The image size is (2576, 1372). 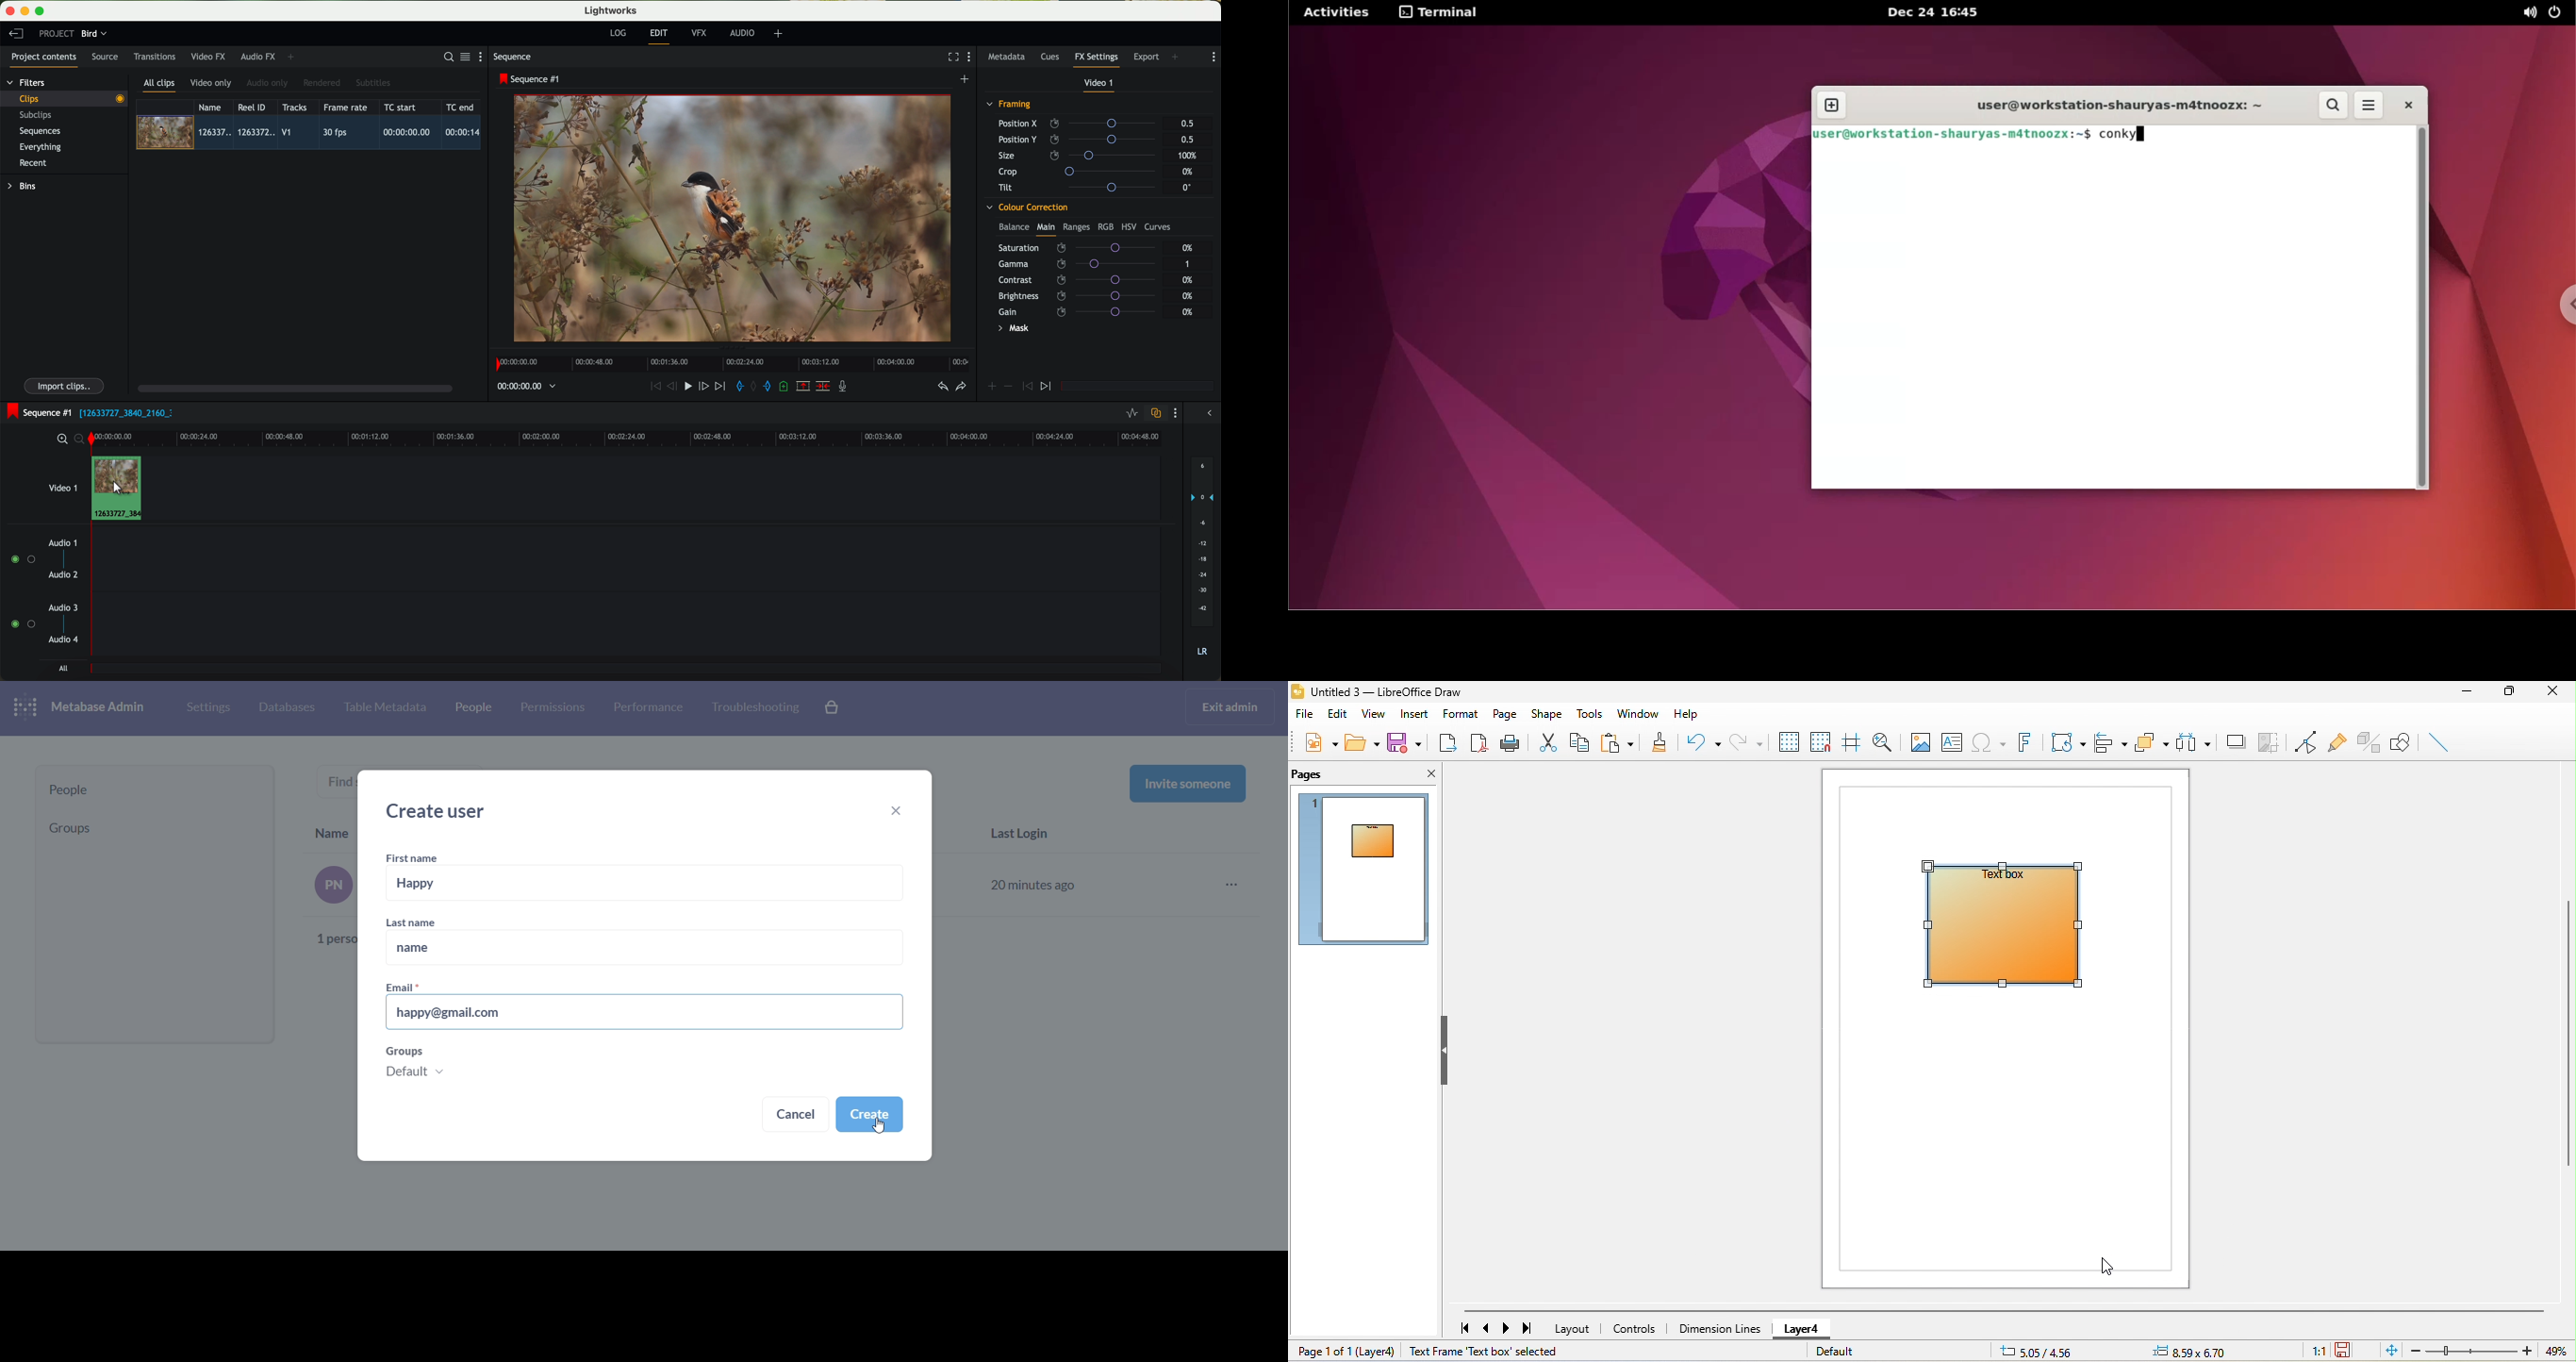 I want to click on subtitles, so click(x=372, y=83).